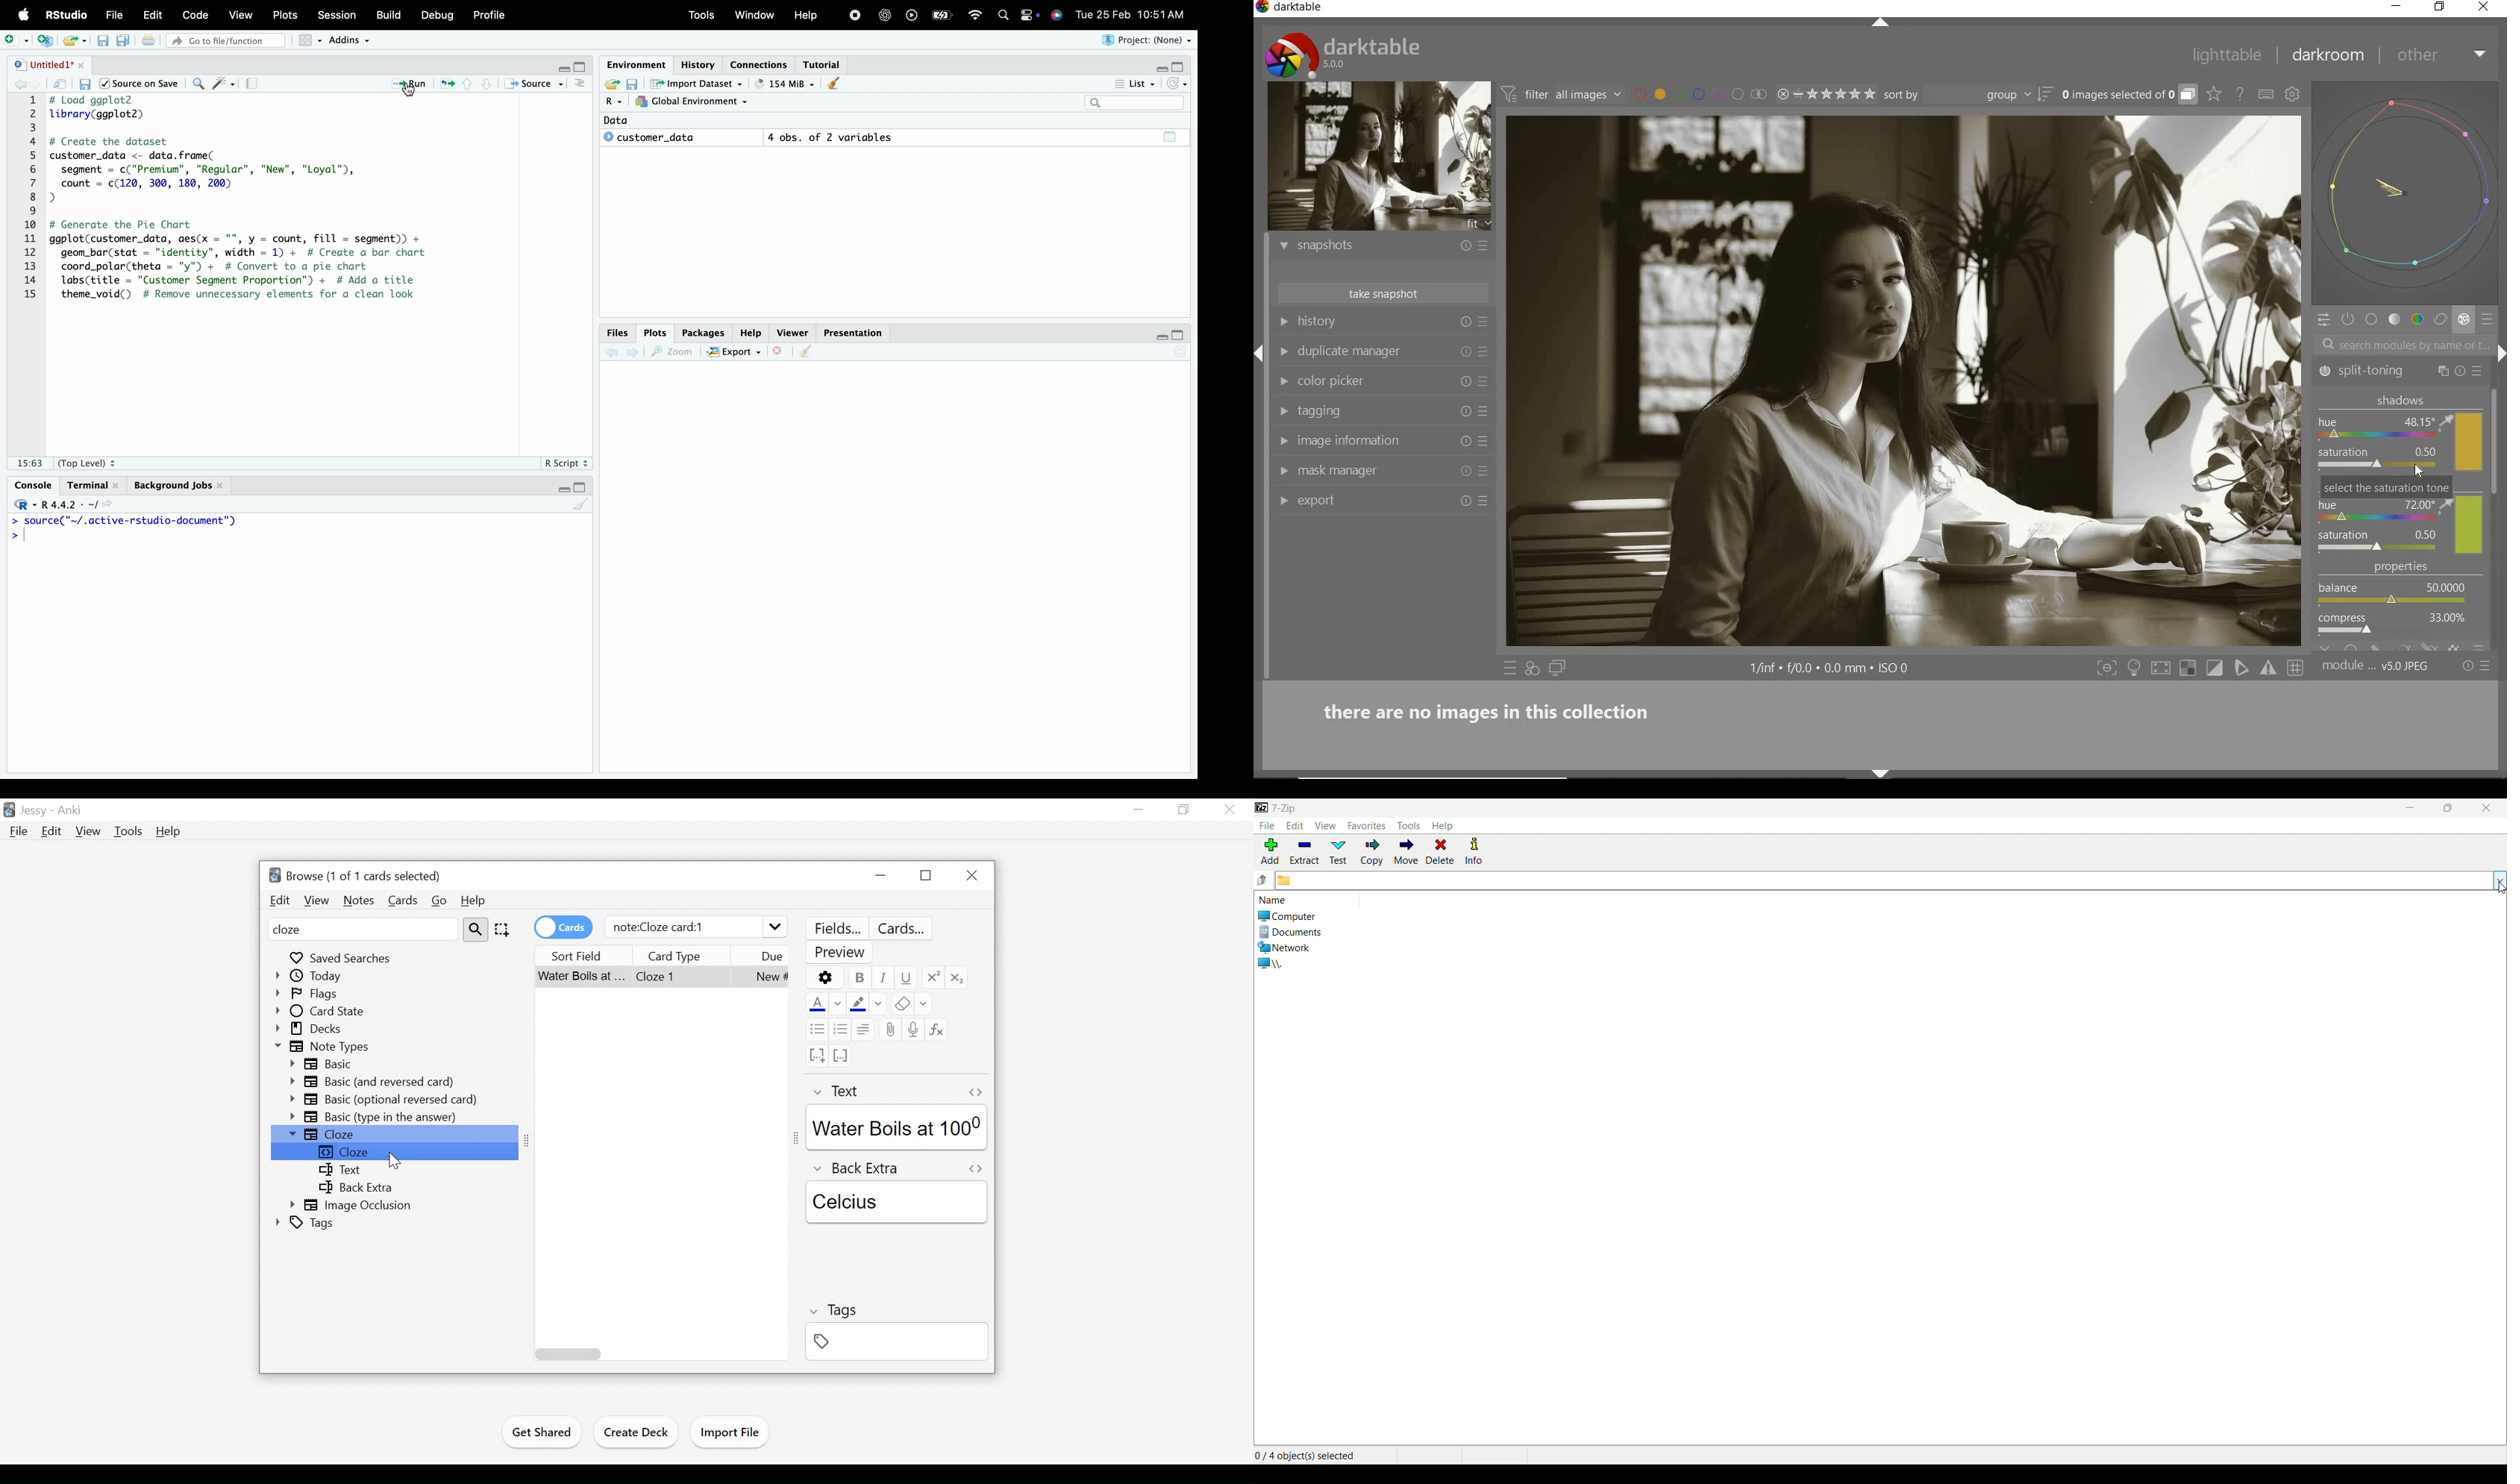 This screenshot has width=2520, height=1484. What do you see at coordinates (1882, 771) in the screenshot?
I see `shift+ctrl+b` at bounding box center [1882, 771].